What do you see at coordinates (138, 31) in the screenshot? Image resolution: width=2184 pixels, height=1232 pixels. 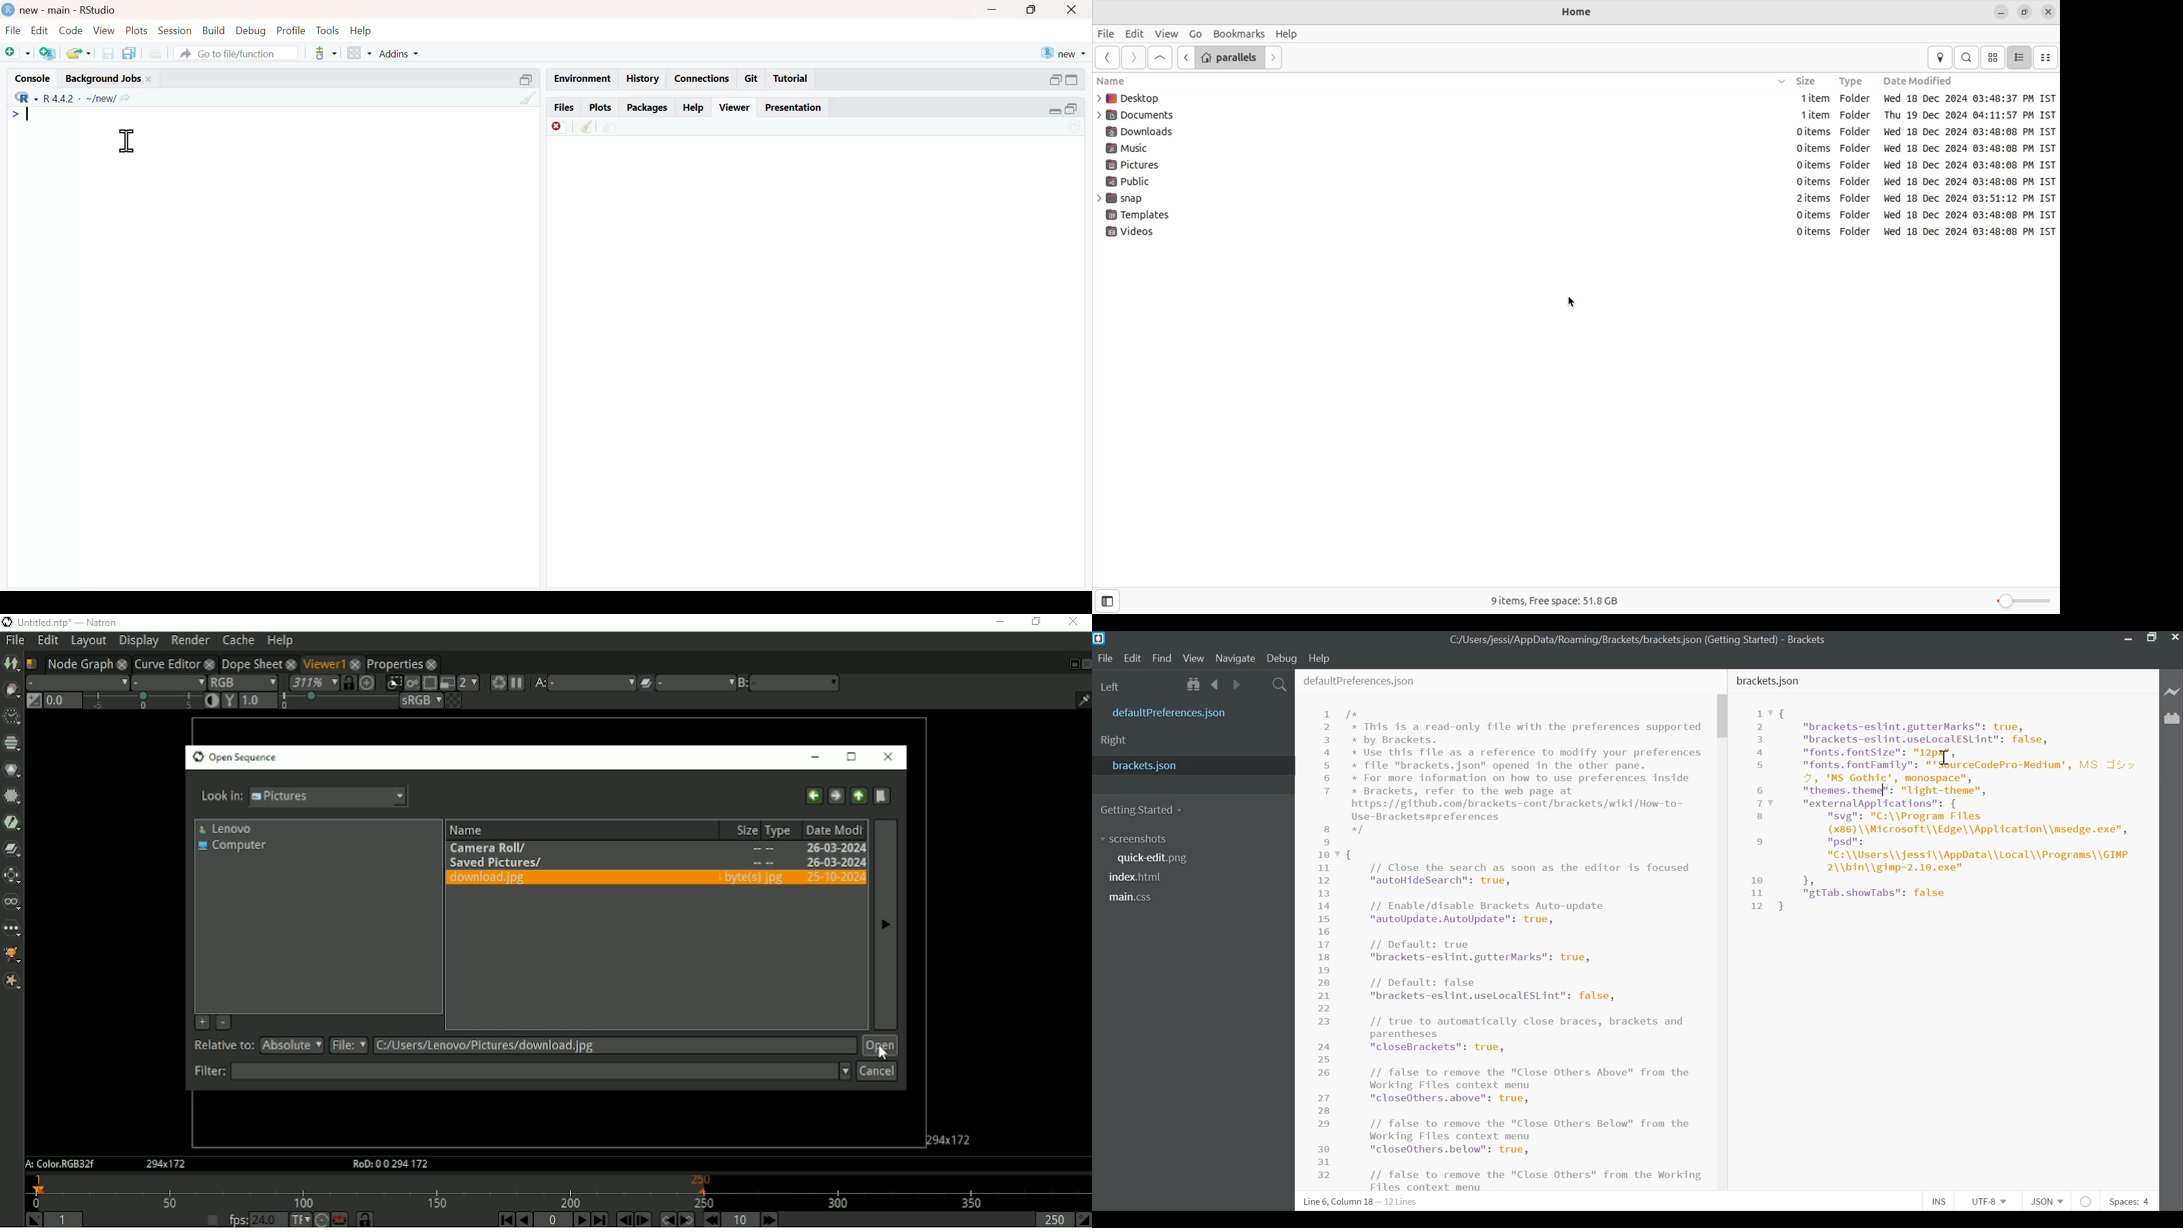 I see `plots` at bounding box center [138, 31].